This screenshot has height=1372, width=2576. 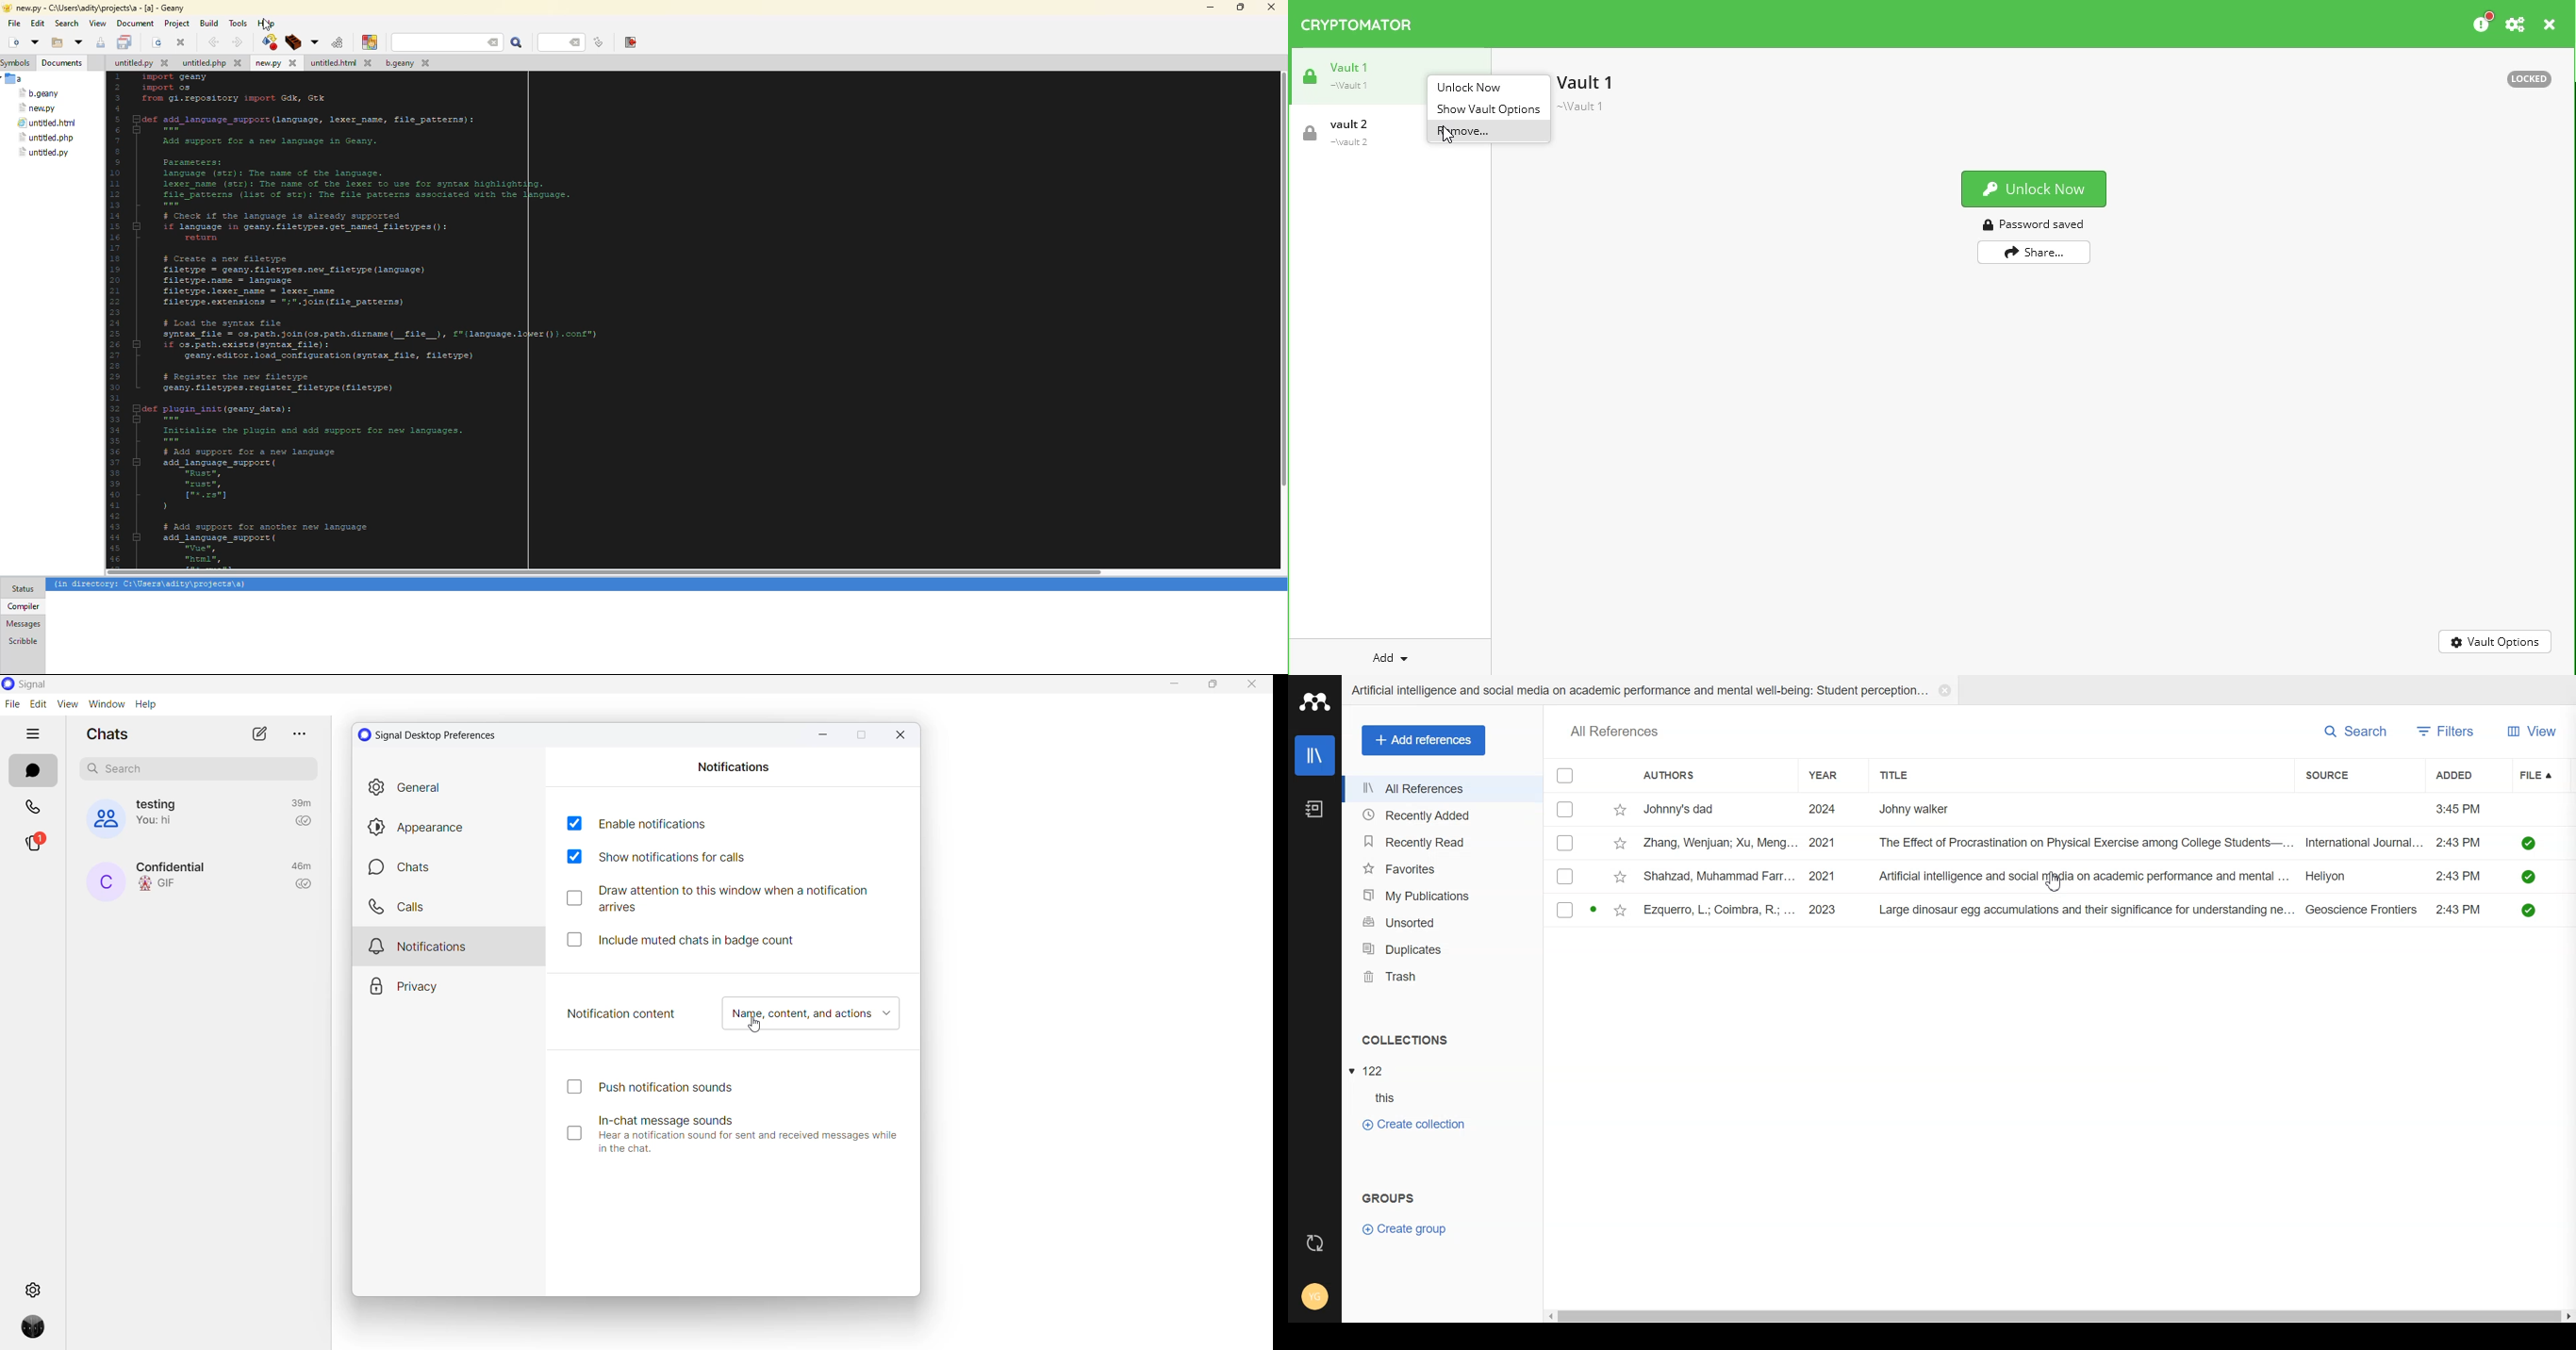 What do you see at coordinates (1944, 690) in the screenshot?
I see `Close` at bounding box center [1944, 690].